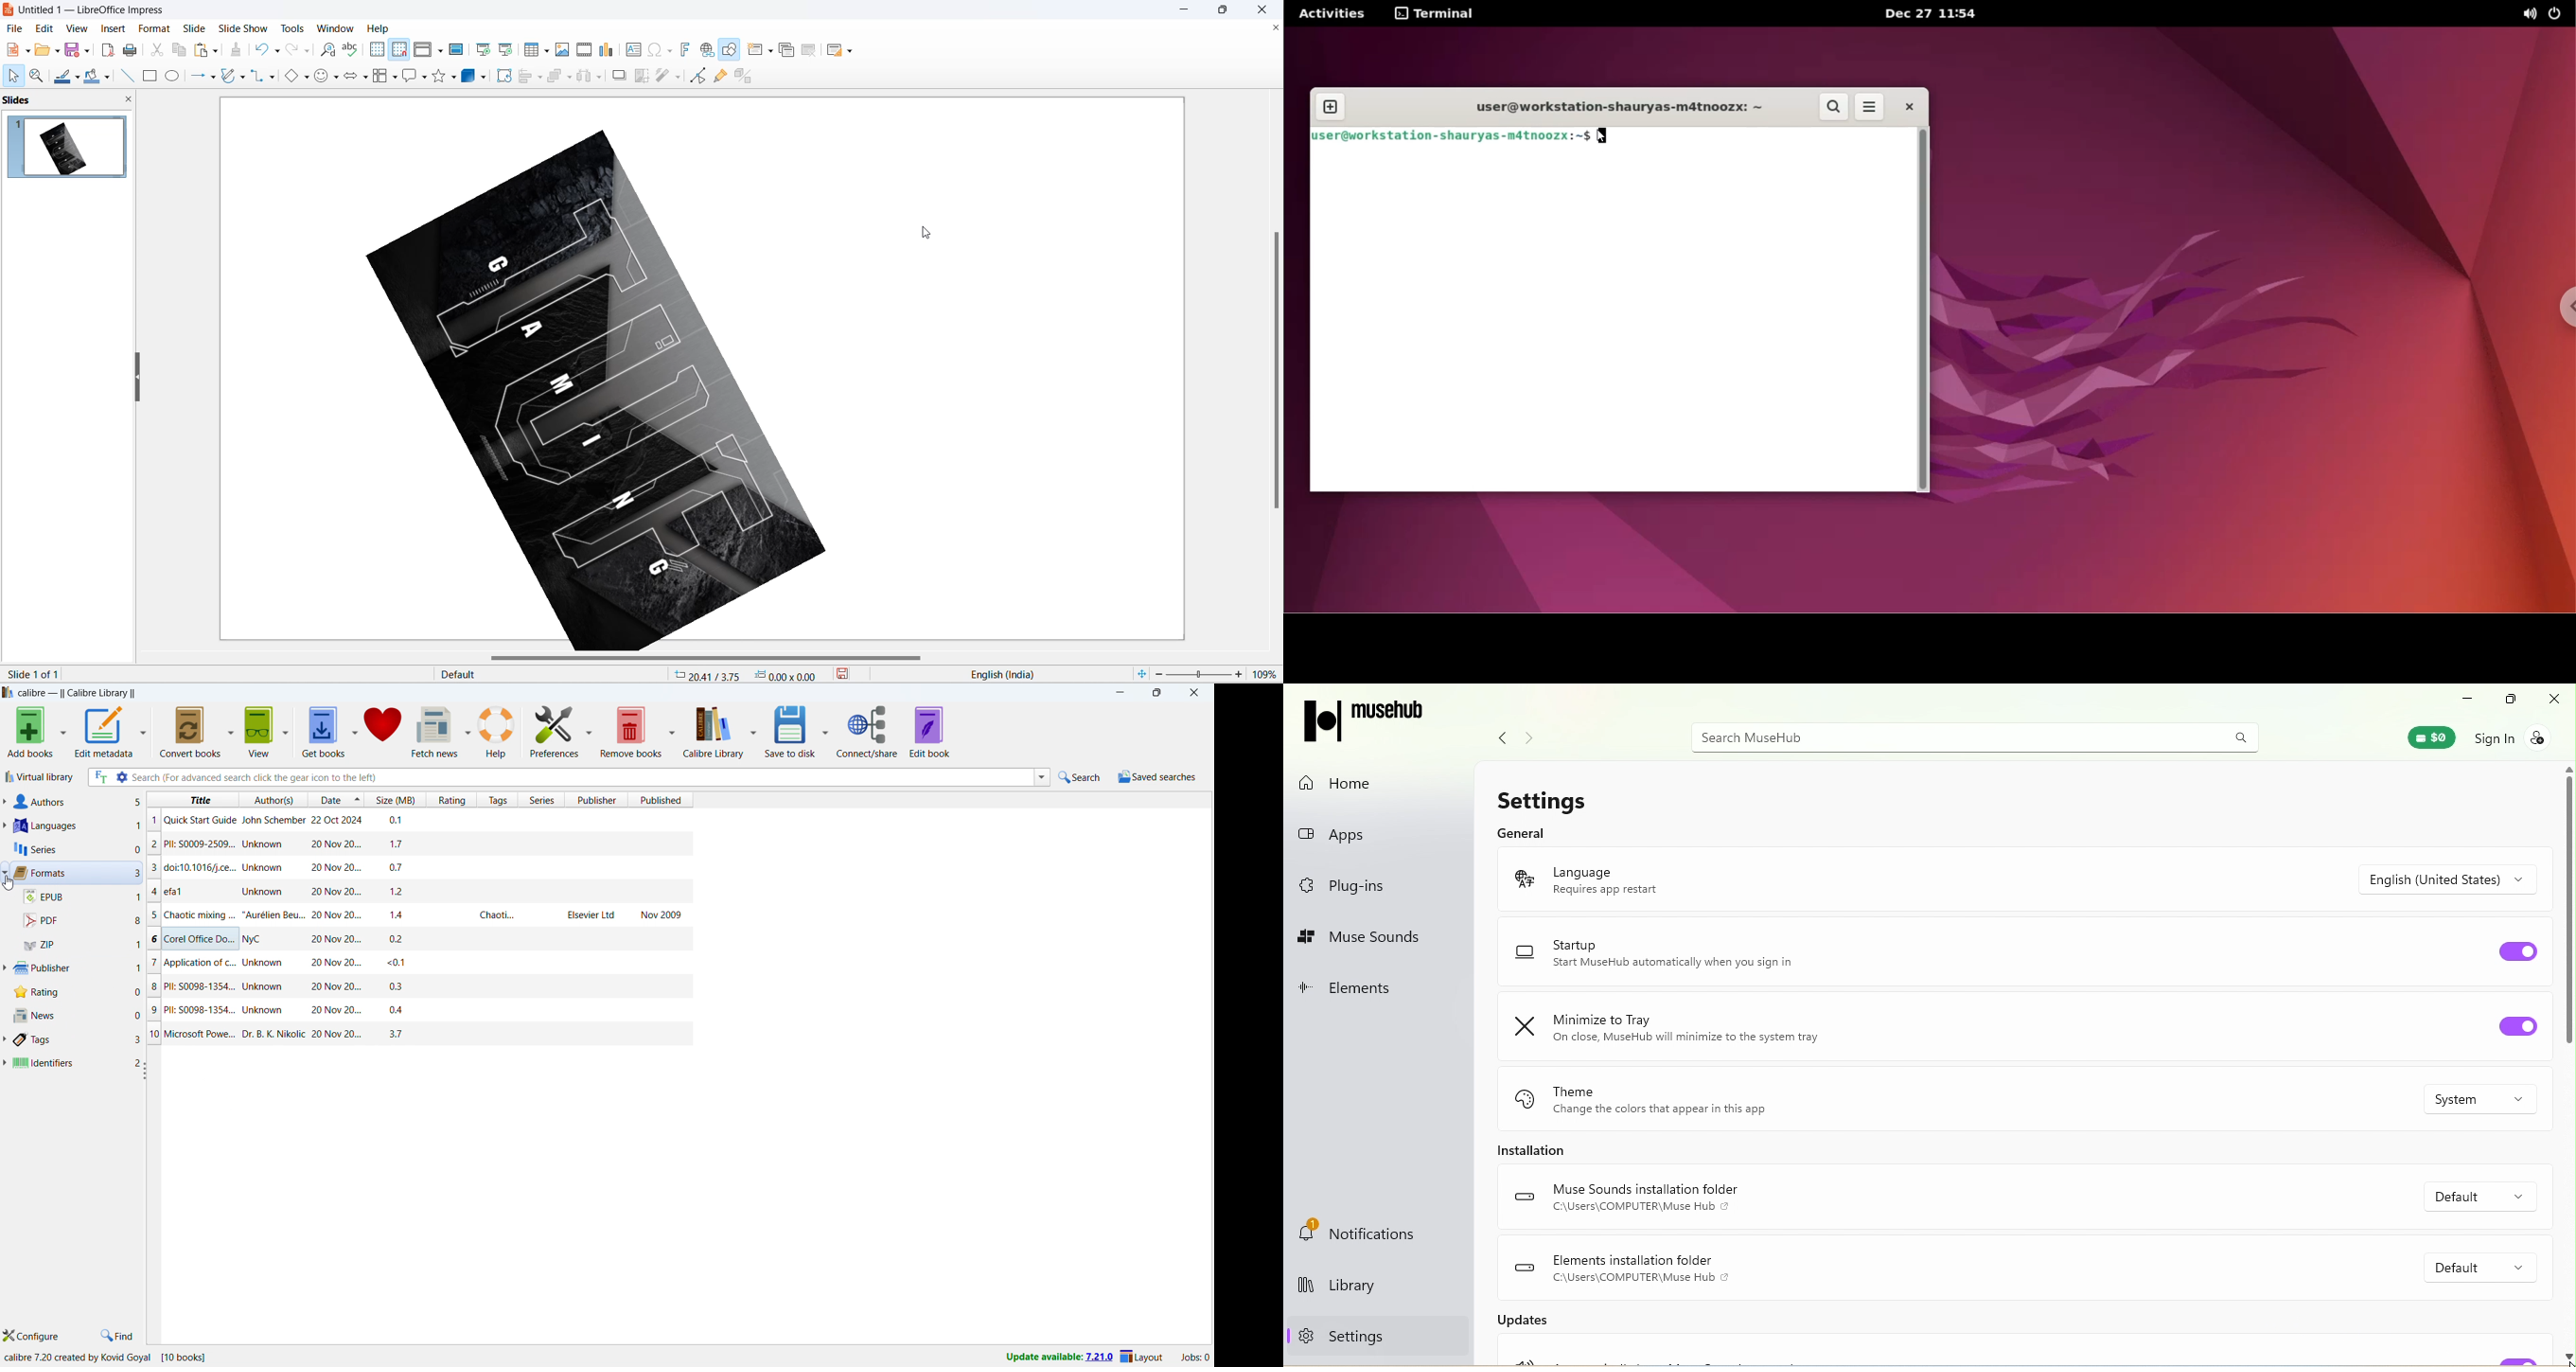 Image resolution: width=2576 pixels, height=1372 pixels. Describe the element at coordinates (1330, 106) in the screenshot. I see `new tab` at that location.